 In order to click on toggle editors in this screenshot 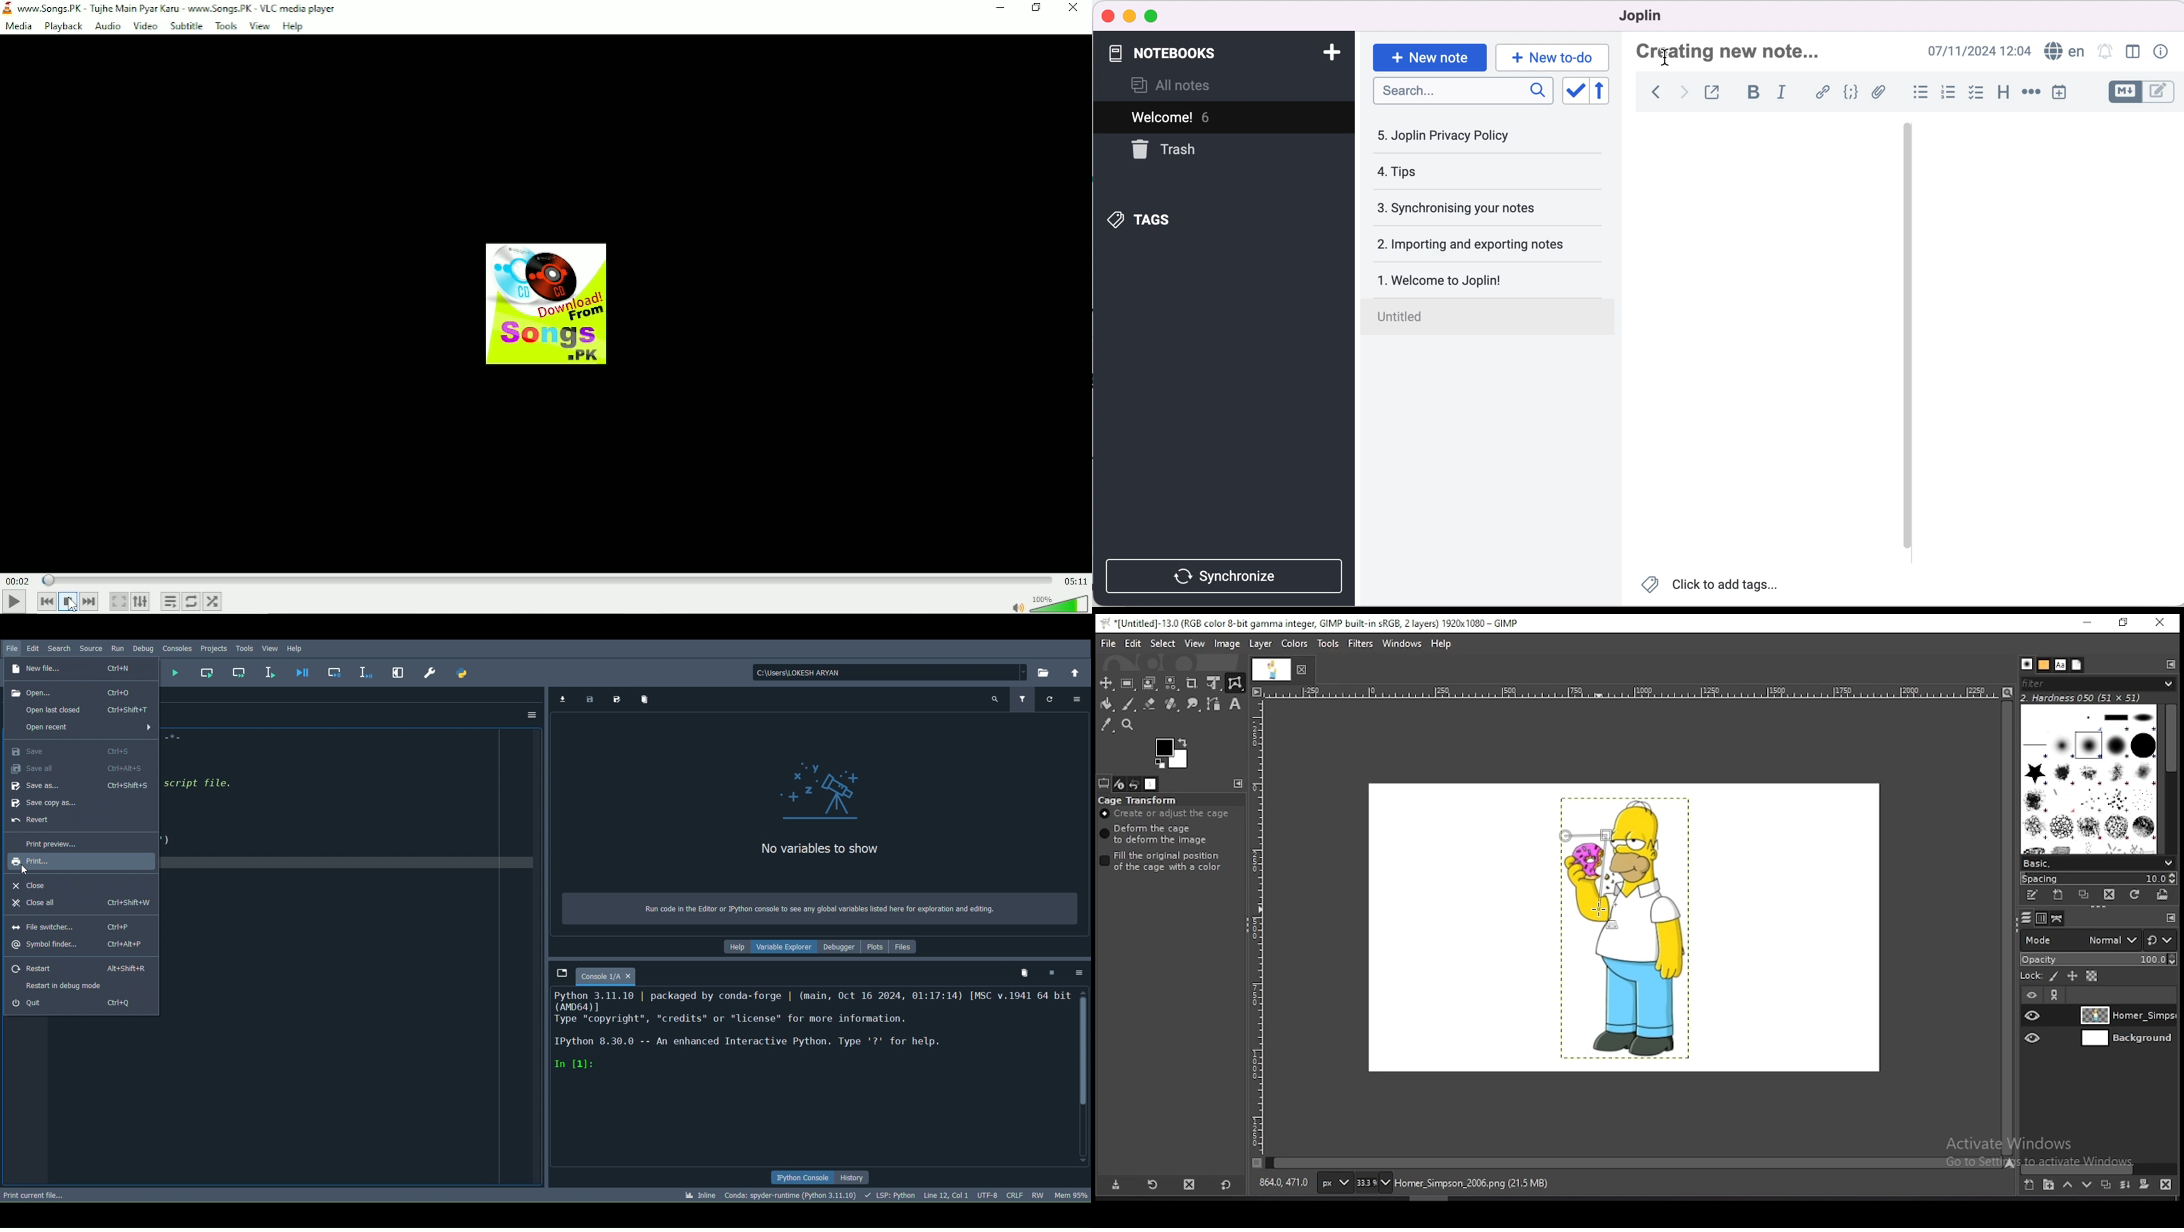, I will do `click(2138, 92)`.